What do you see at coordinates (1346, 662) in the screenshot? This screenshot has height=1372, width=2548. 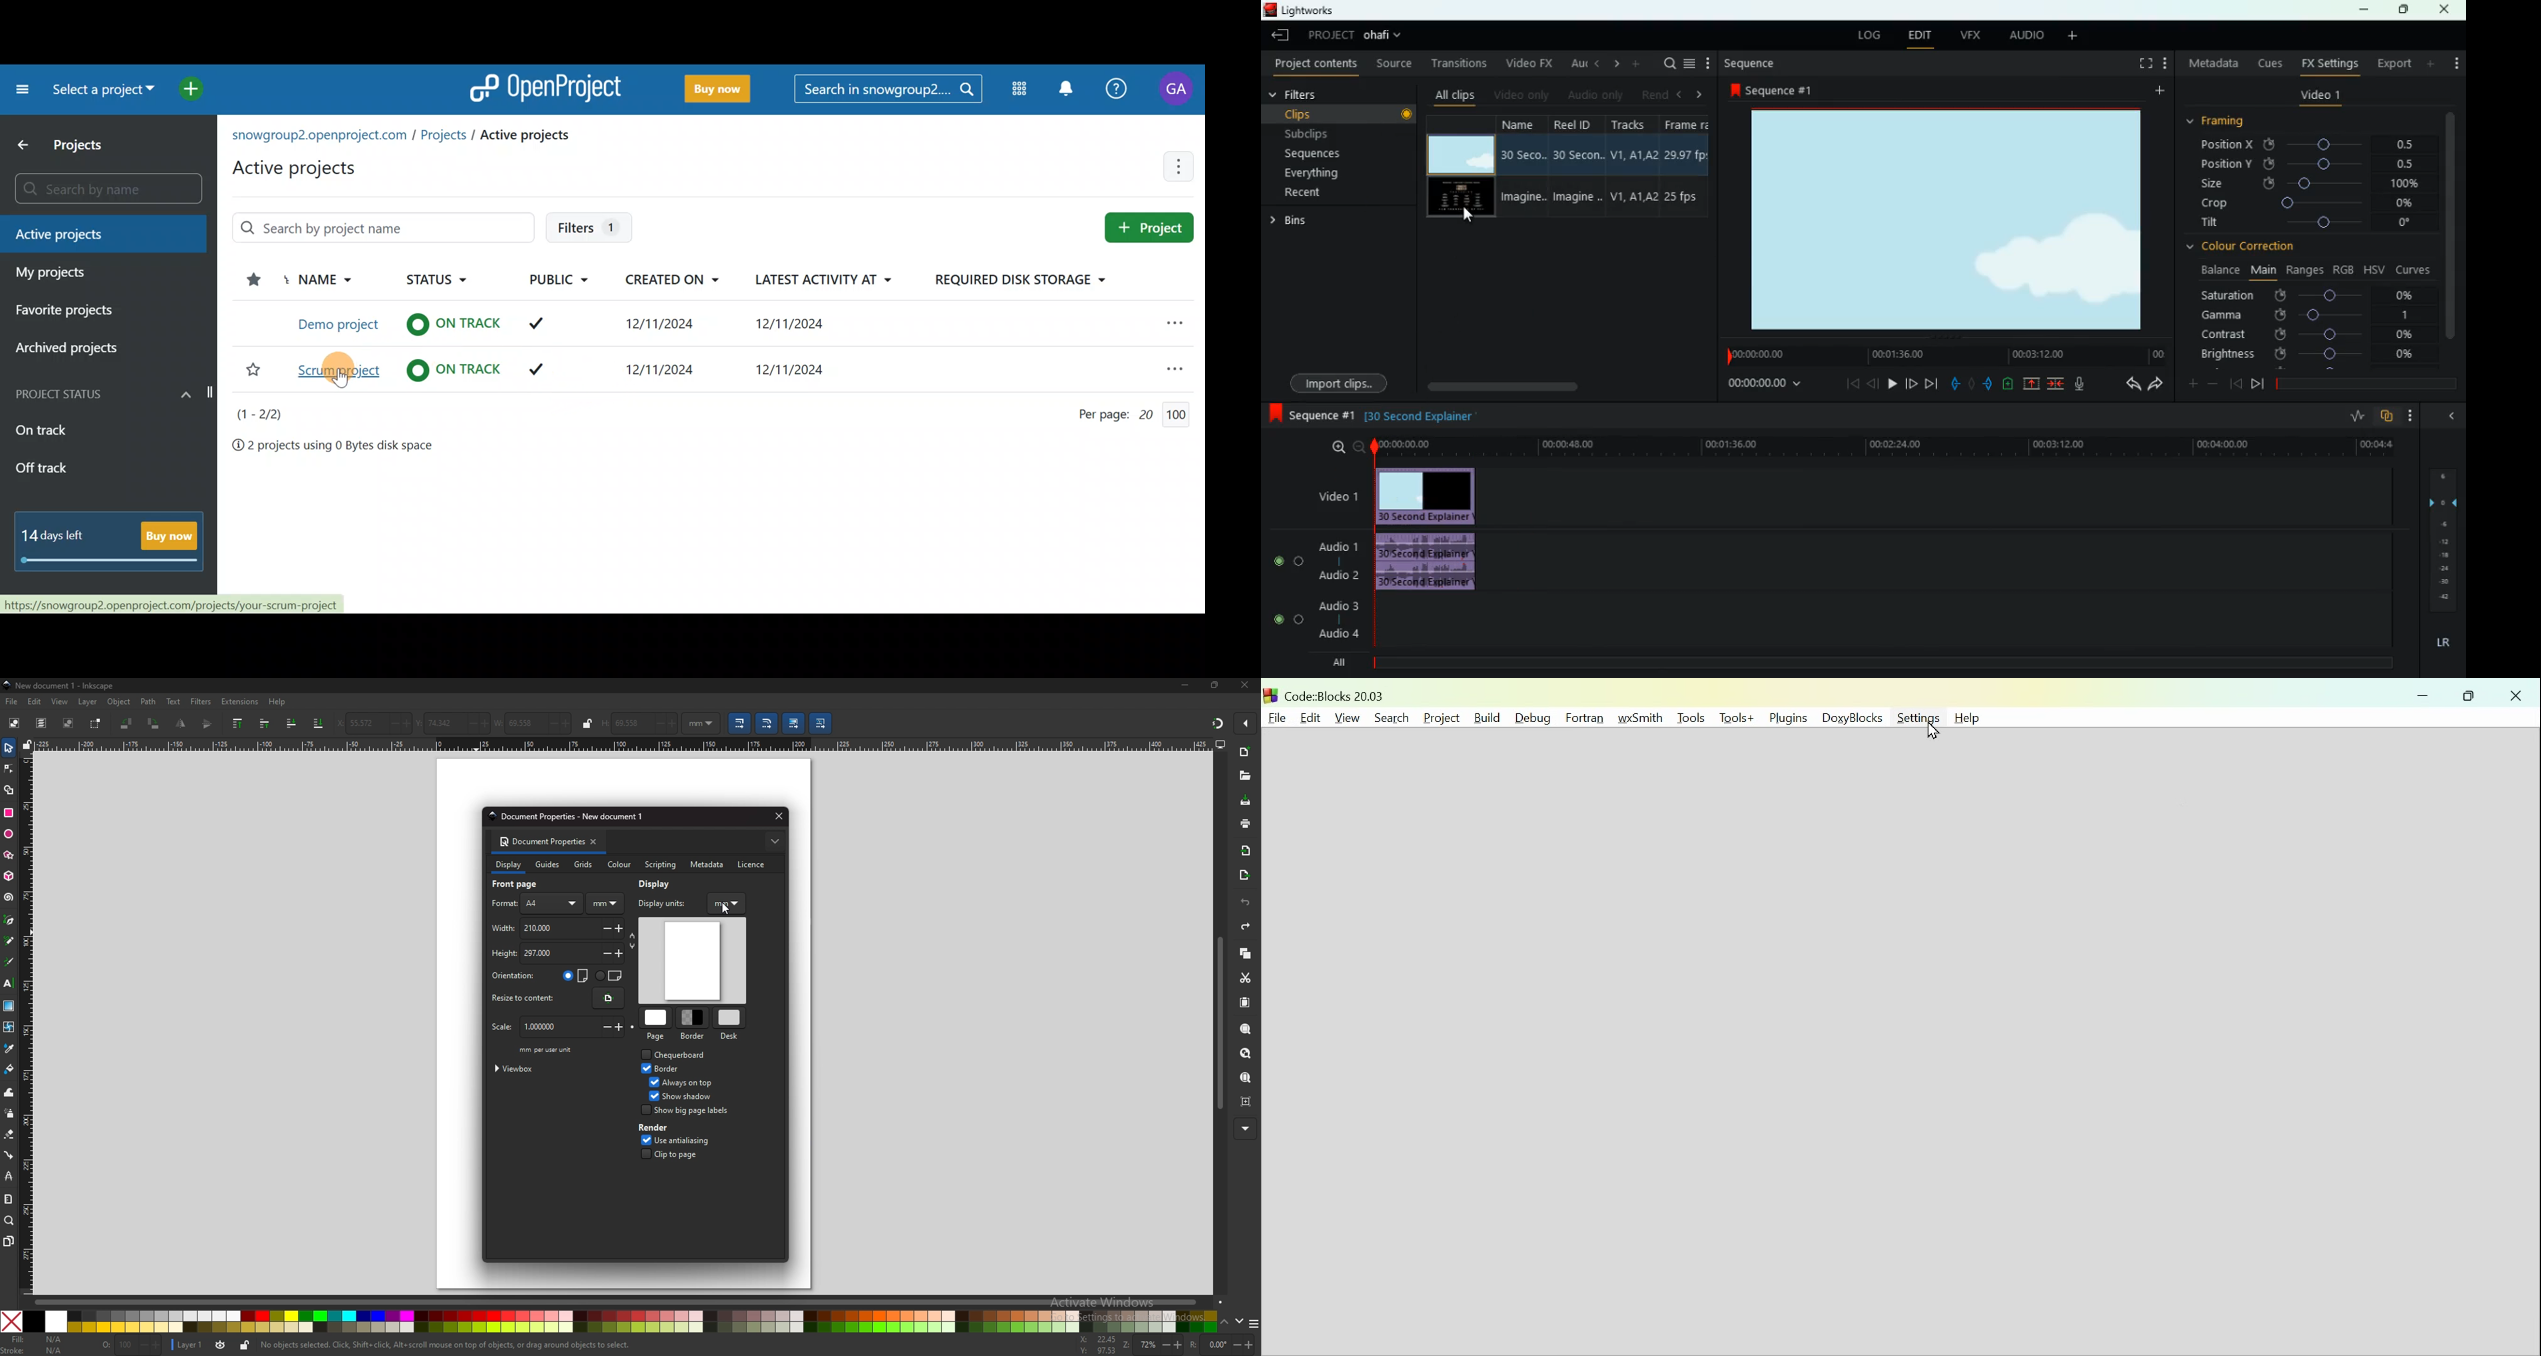 I see `all` at bounding box center [1346, 662].